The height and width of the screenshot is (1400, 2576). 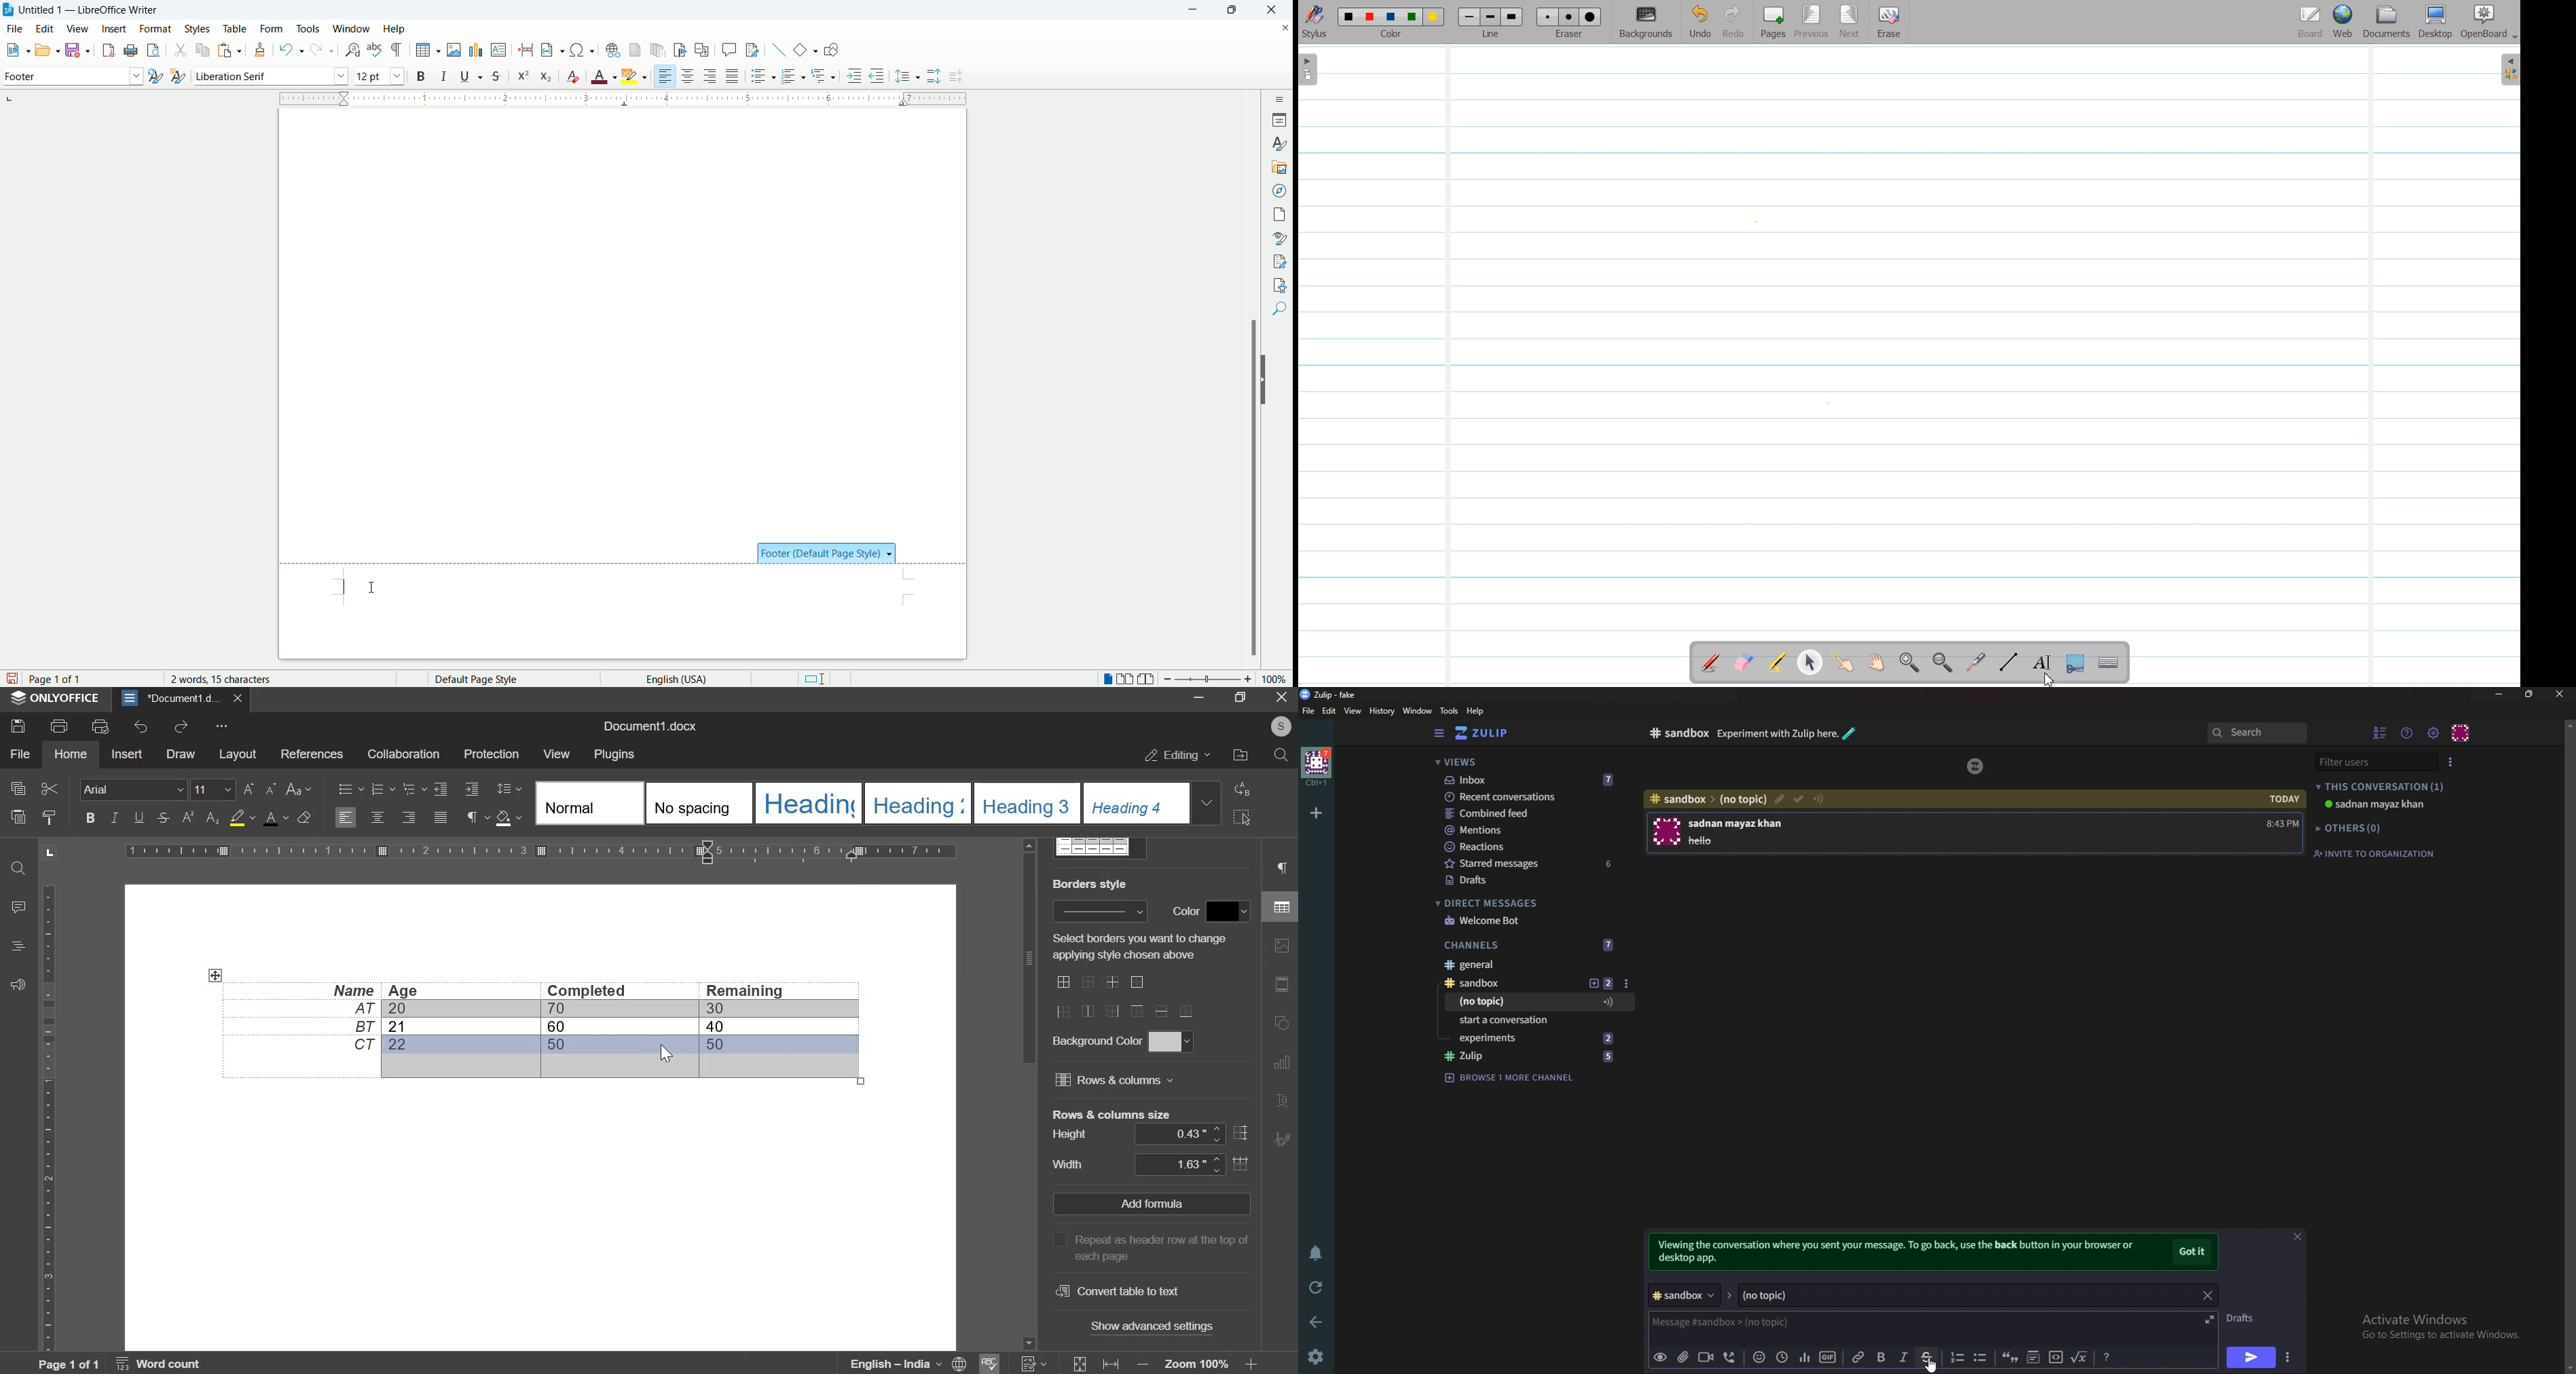 I want to click on border color, so click(x=1231, y=910).